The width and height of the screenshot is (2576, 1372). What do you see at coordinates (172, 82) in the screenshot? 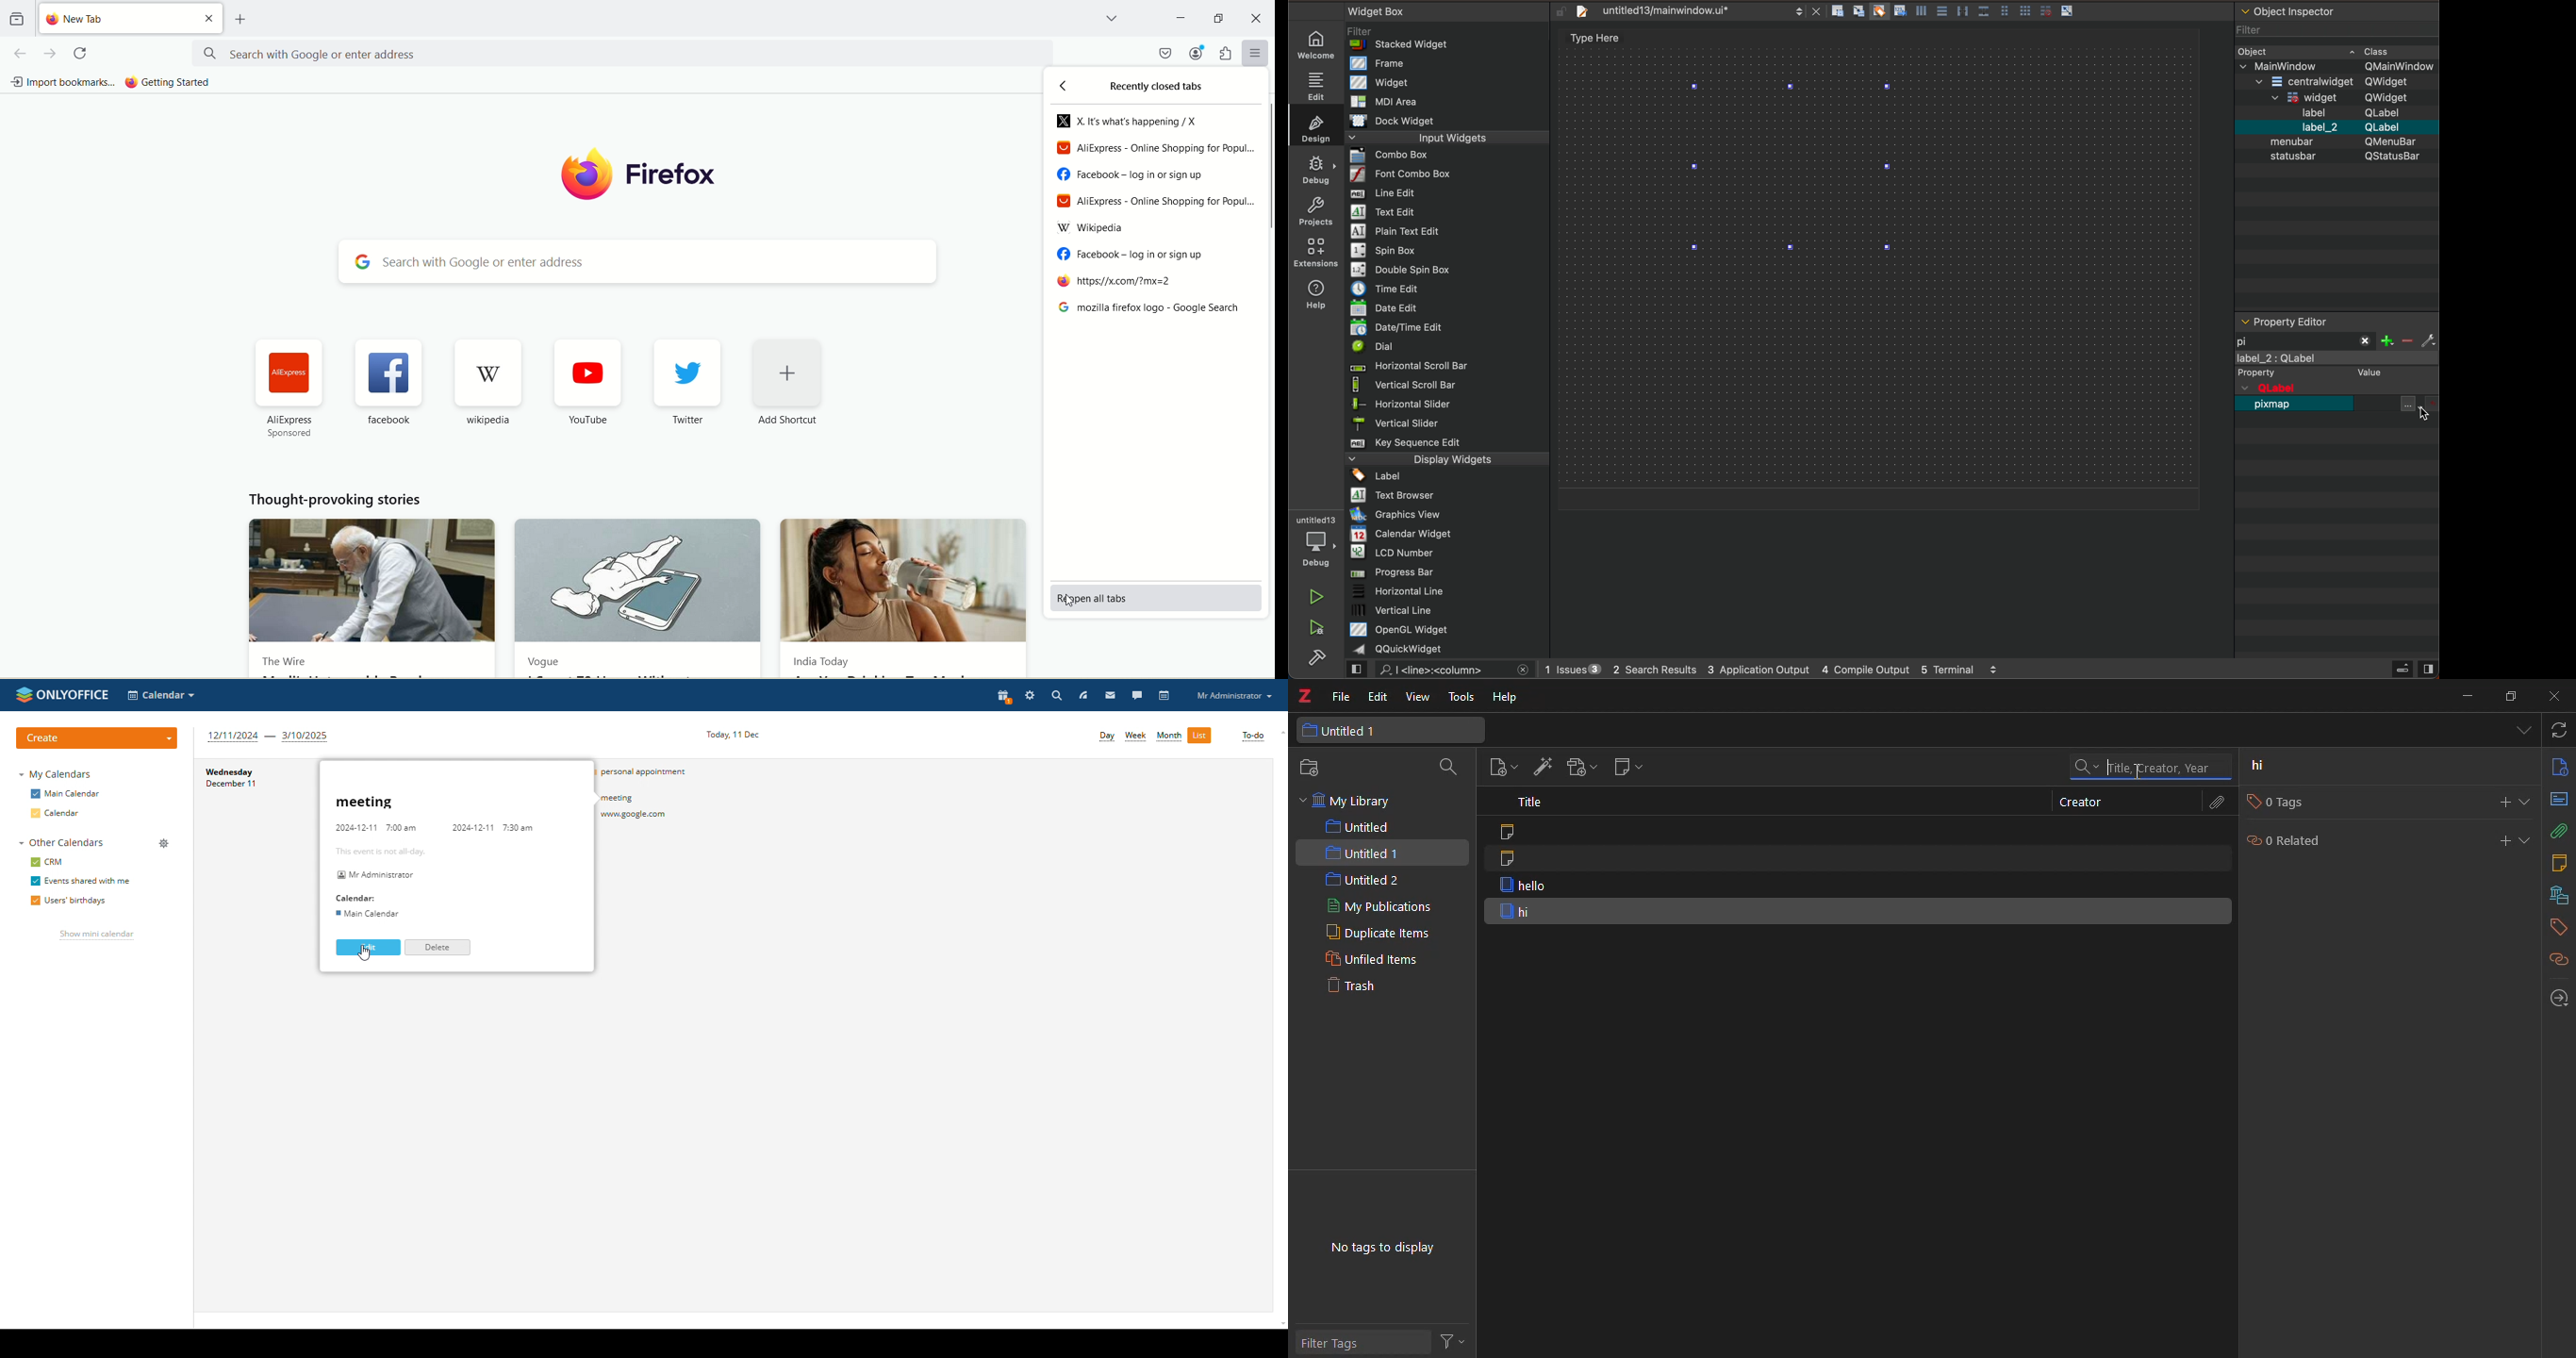
I see `getting started` at bounding box center [172, 82].